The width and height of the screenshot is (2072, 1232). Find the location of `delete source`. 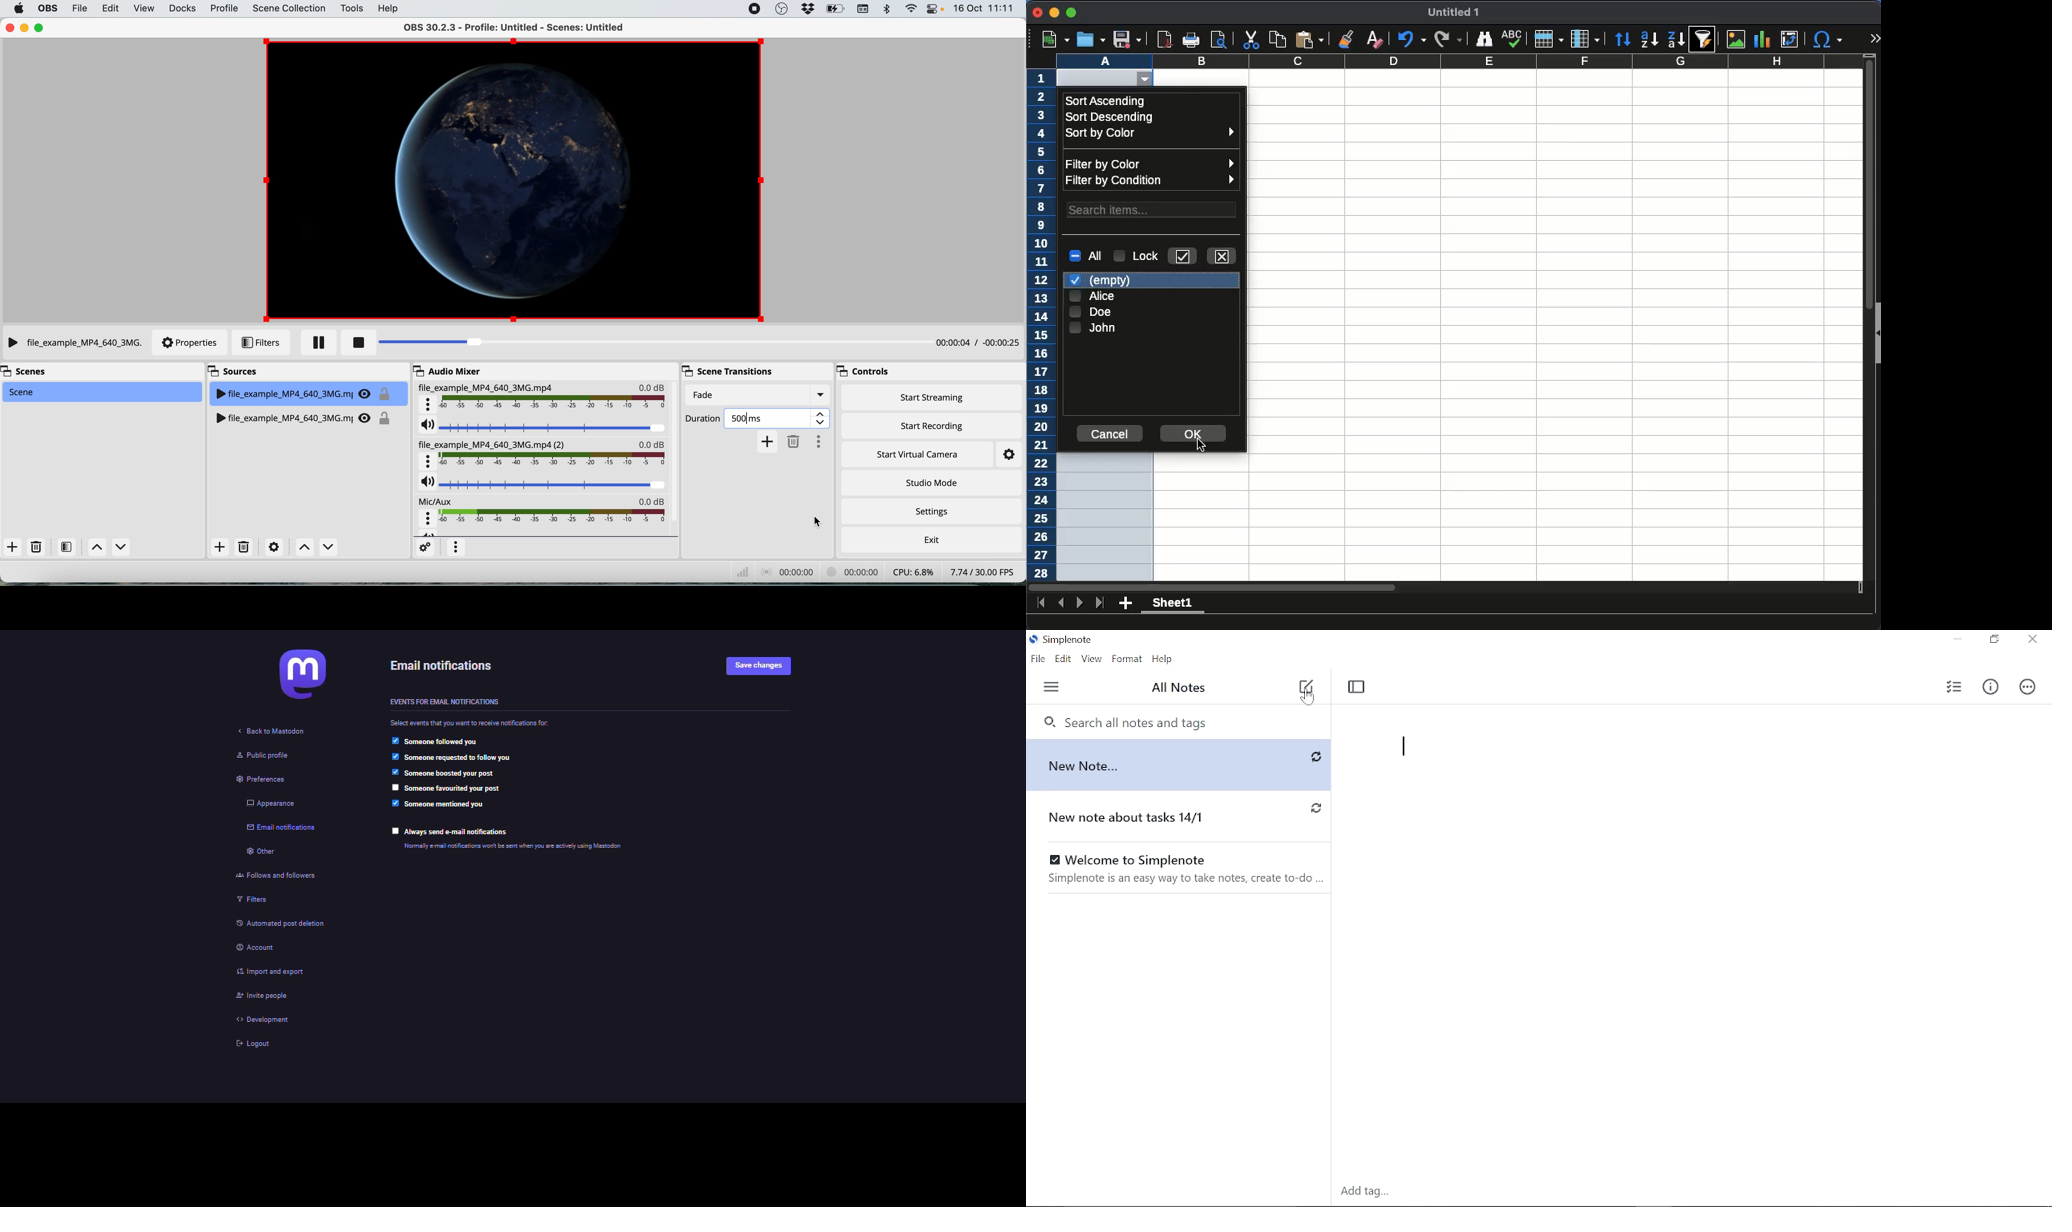

delete source is located at coordinates (243, 547).